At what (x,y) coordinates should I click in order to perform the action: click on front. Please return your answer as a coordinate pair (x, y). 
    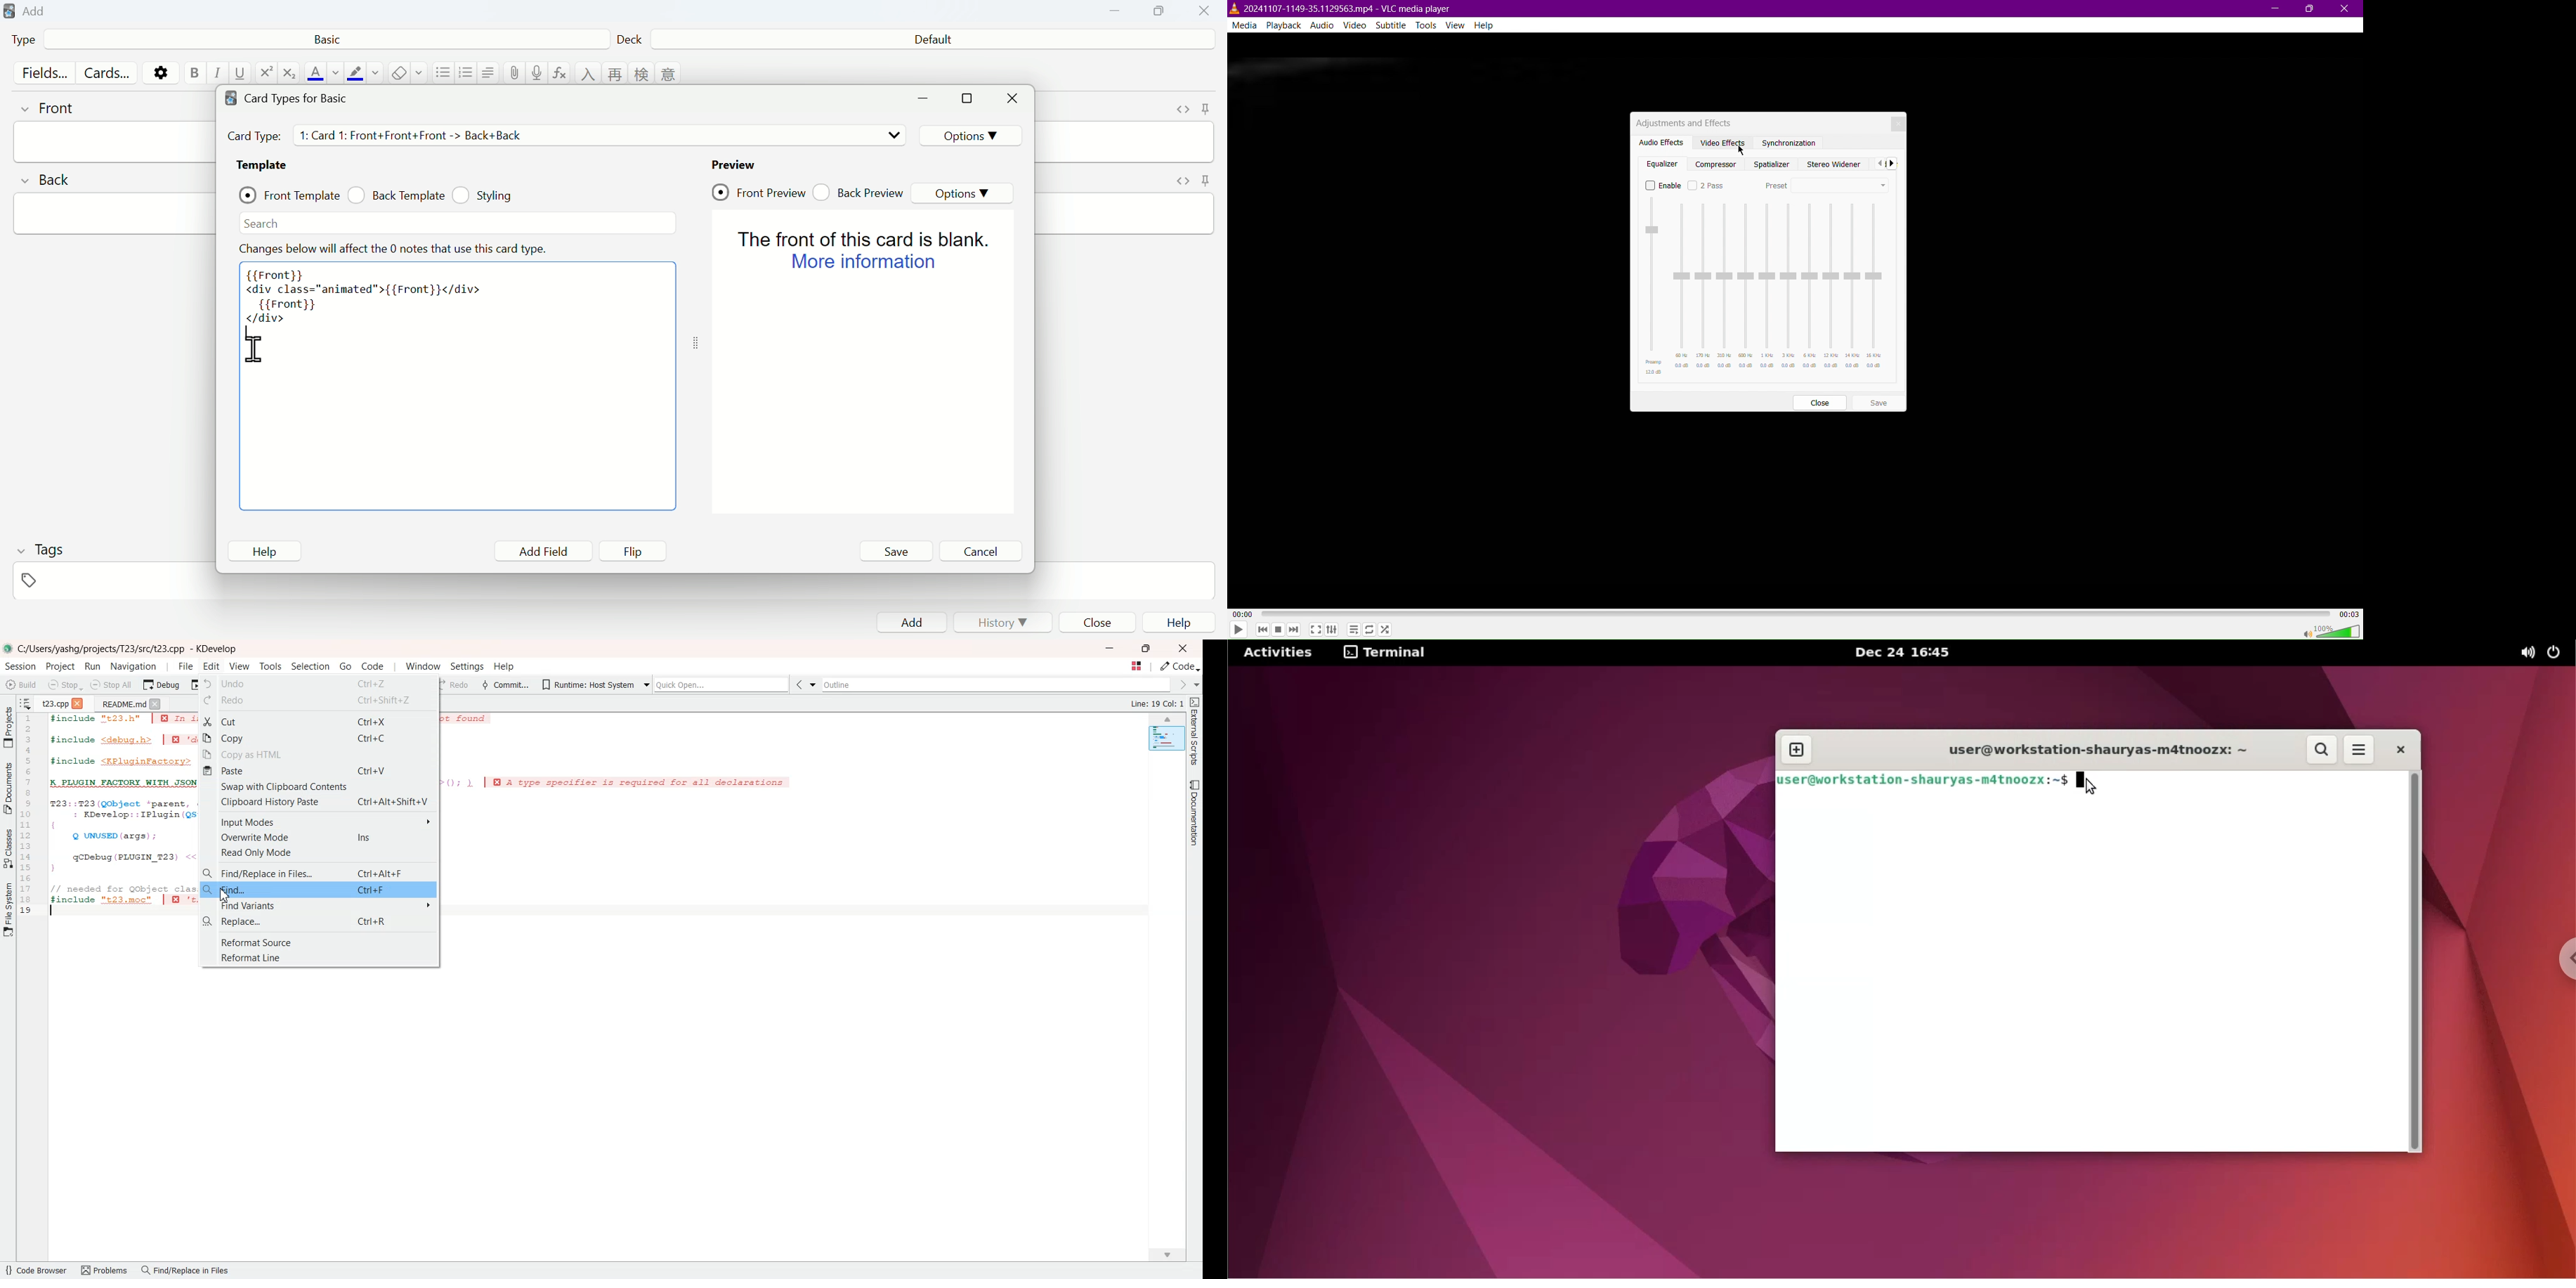
    Looking at the image, I should click on (47, 109).